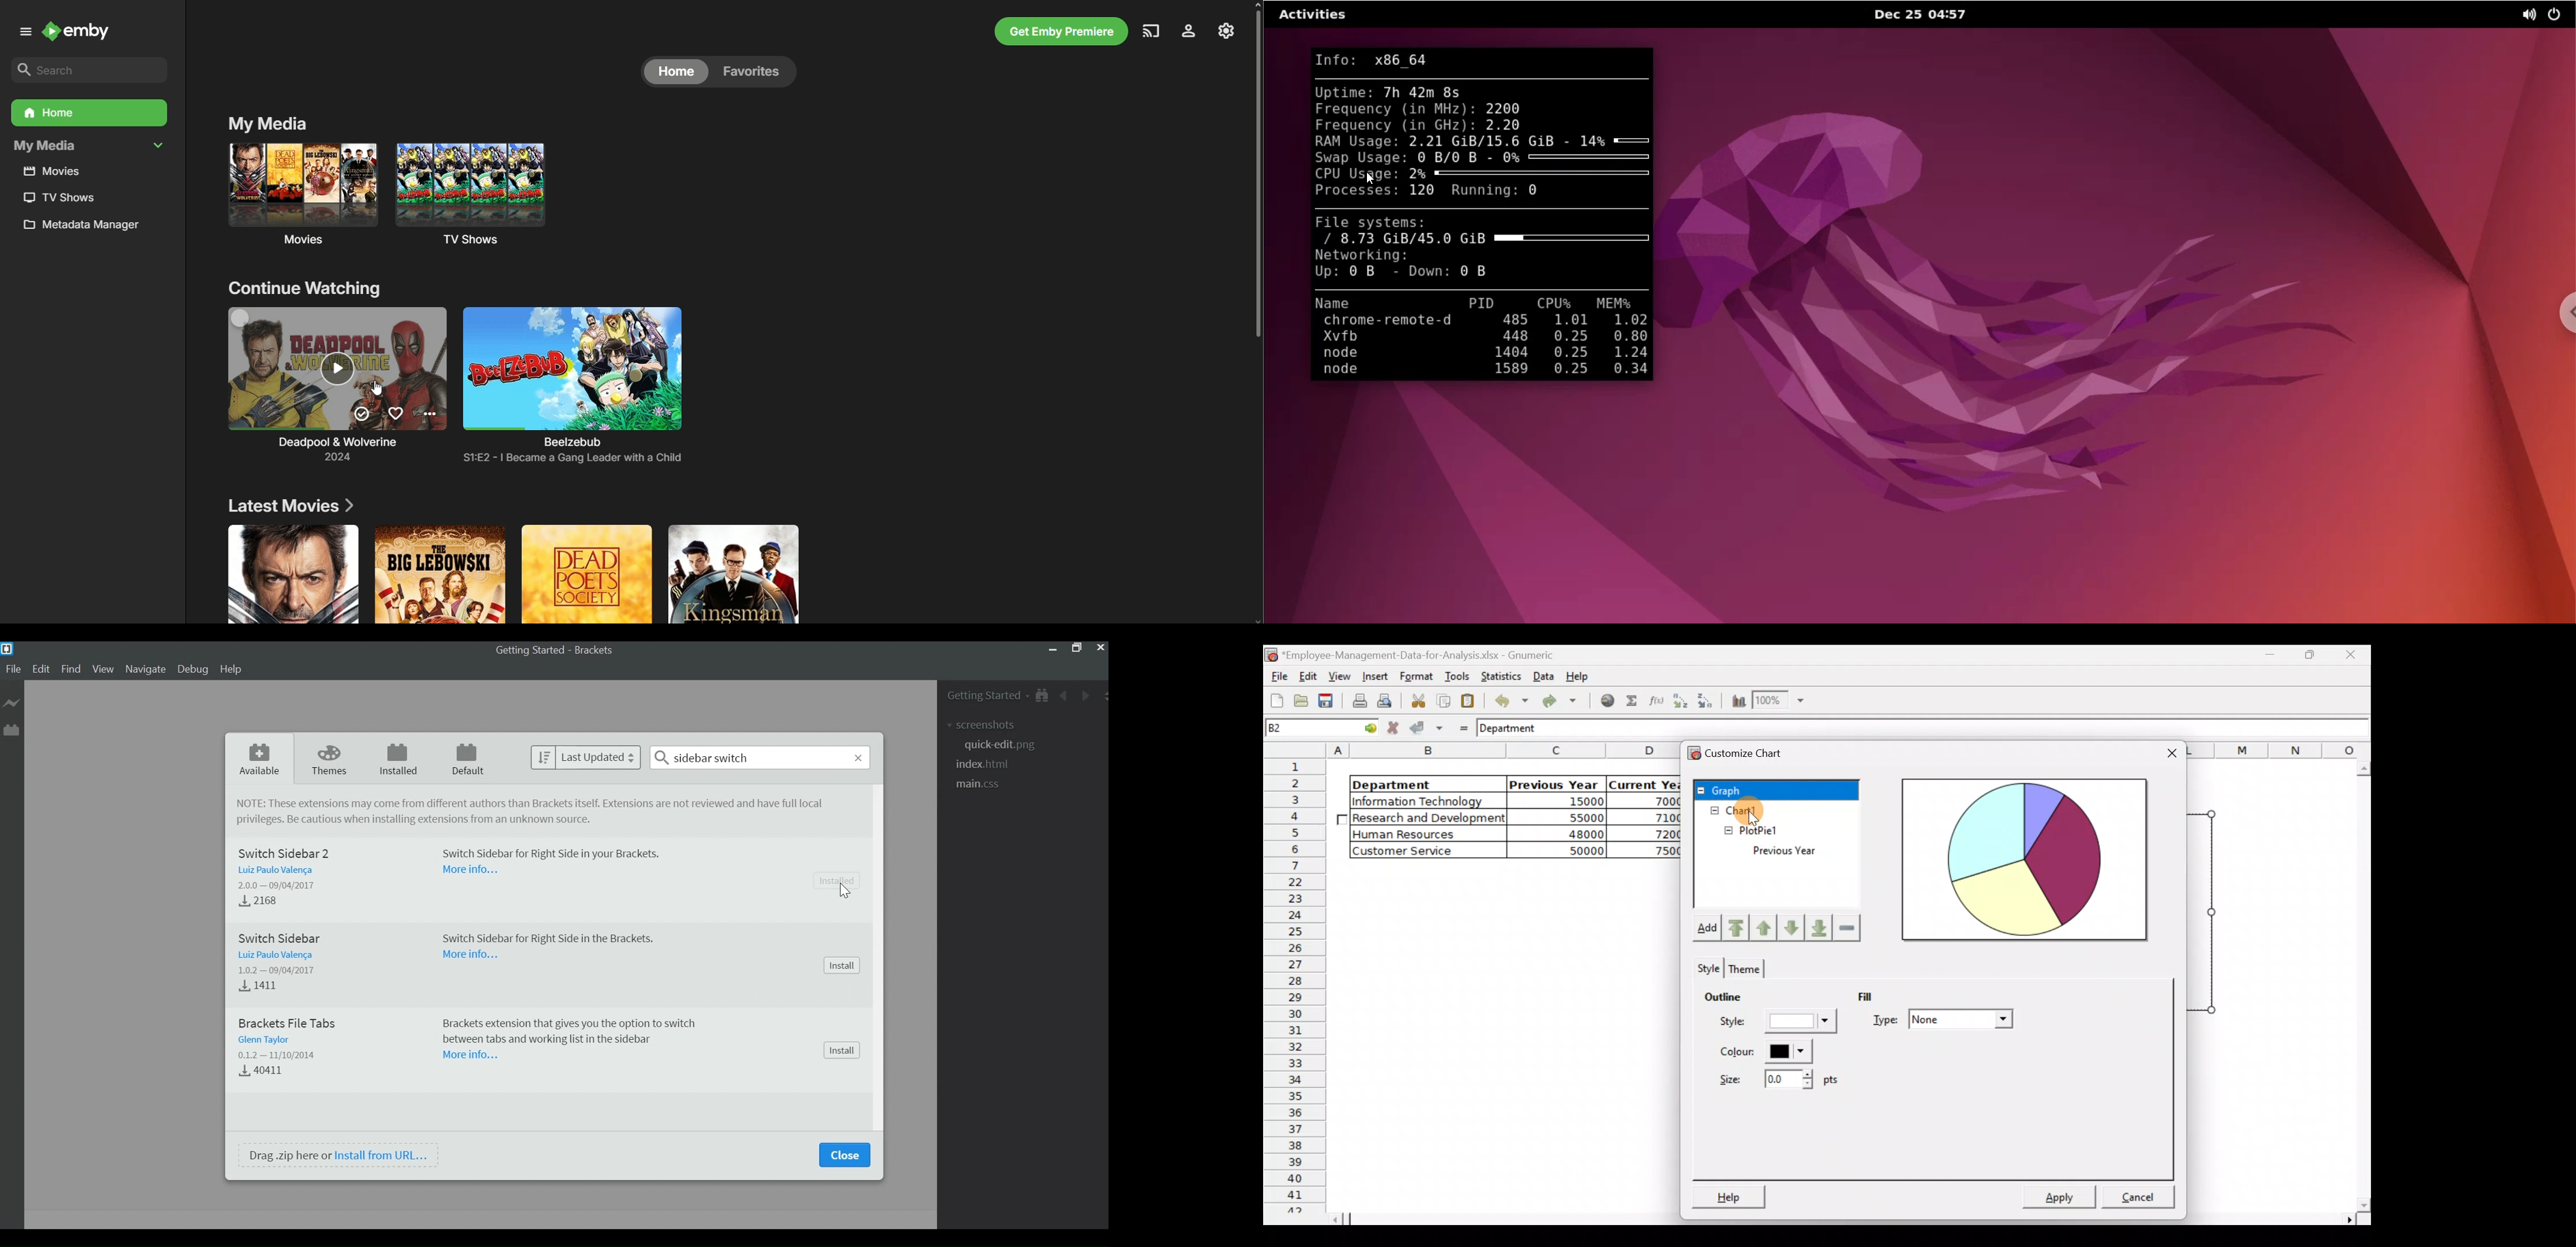 Image resolution: width=2576 pixels, height=1260 pixels. I want to click on 2024, so click(348, 456).